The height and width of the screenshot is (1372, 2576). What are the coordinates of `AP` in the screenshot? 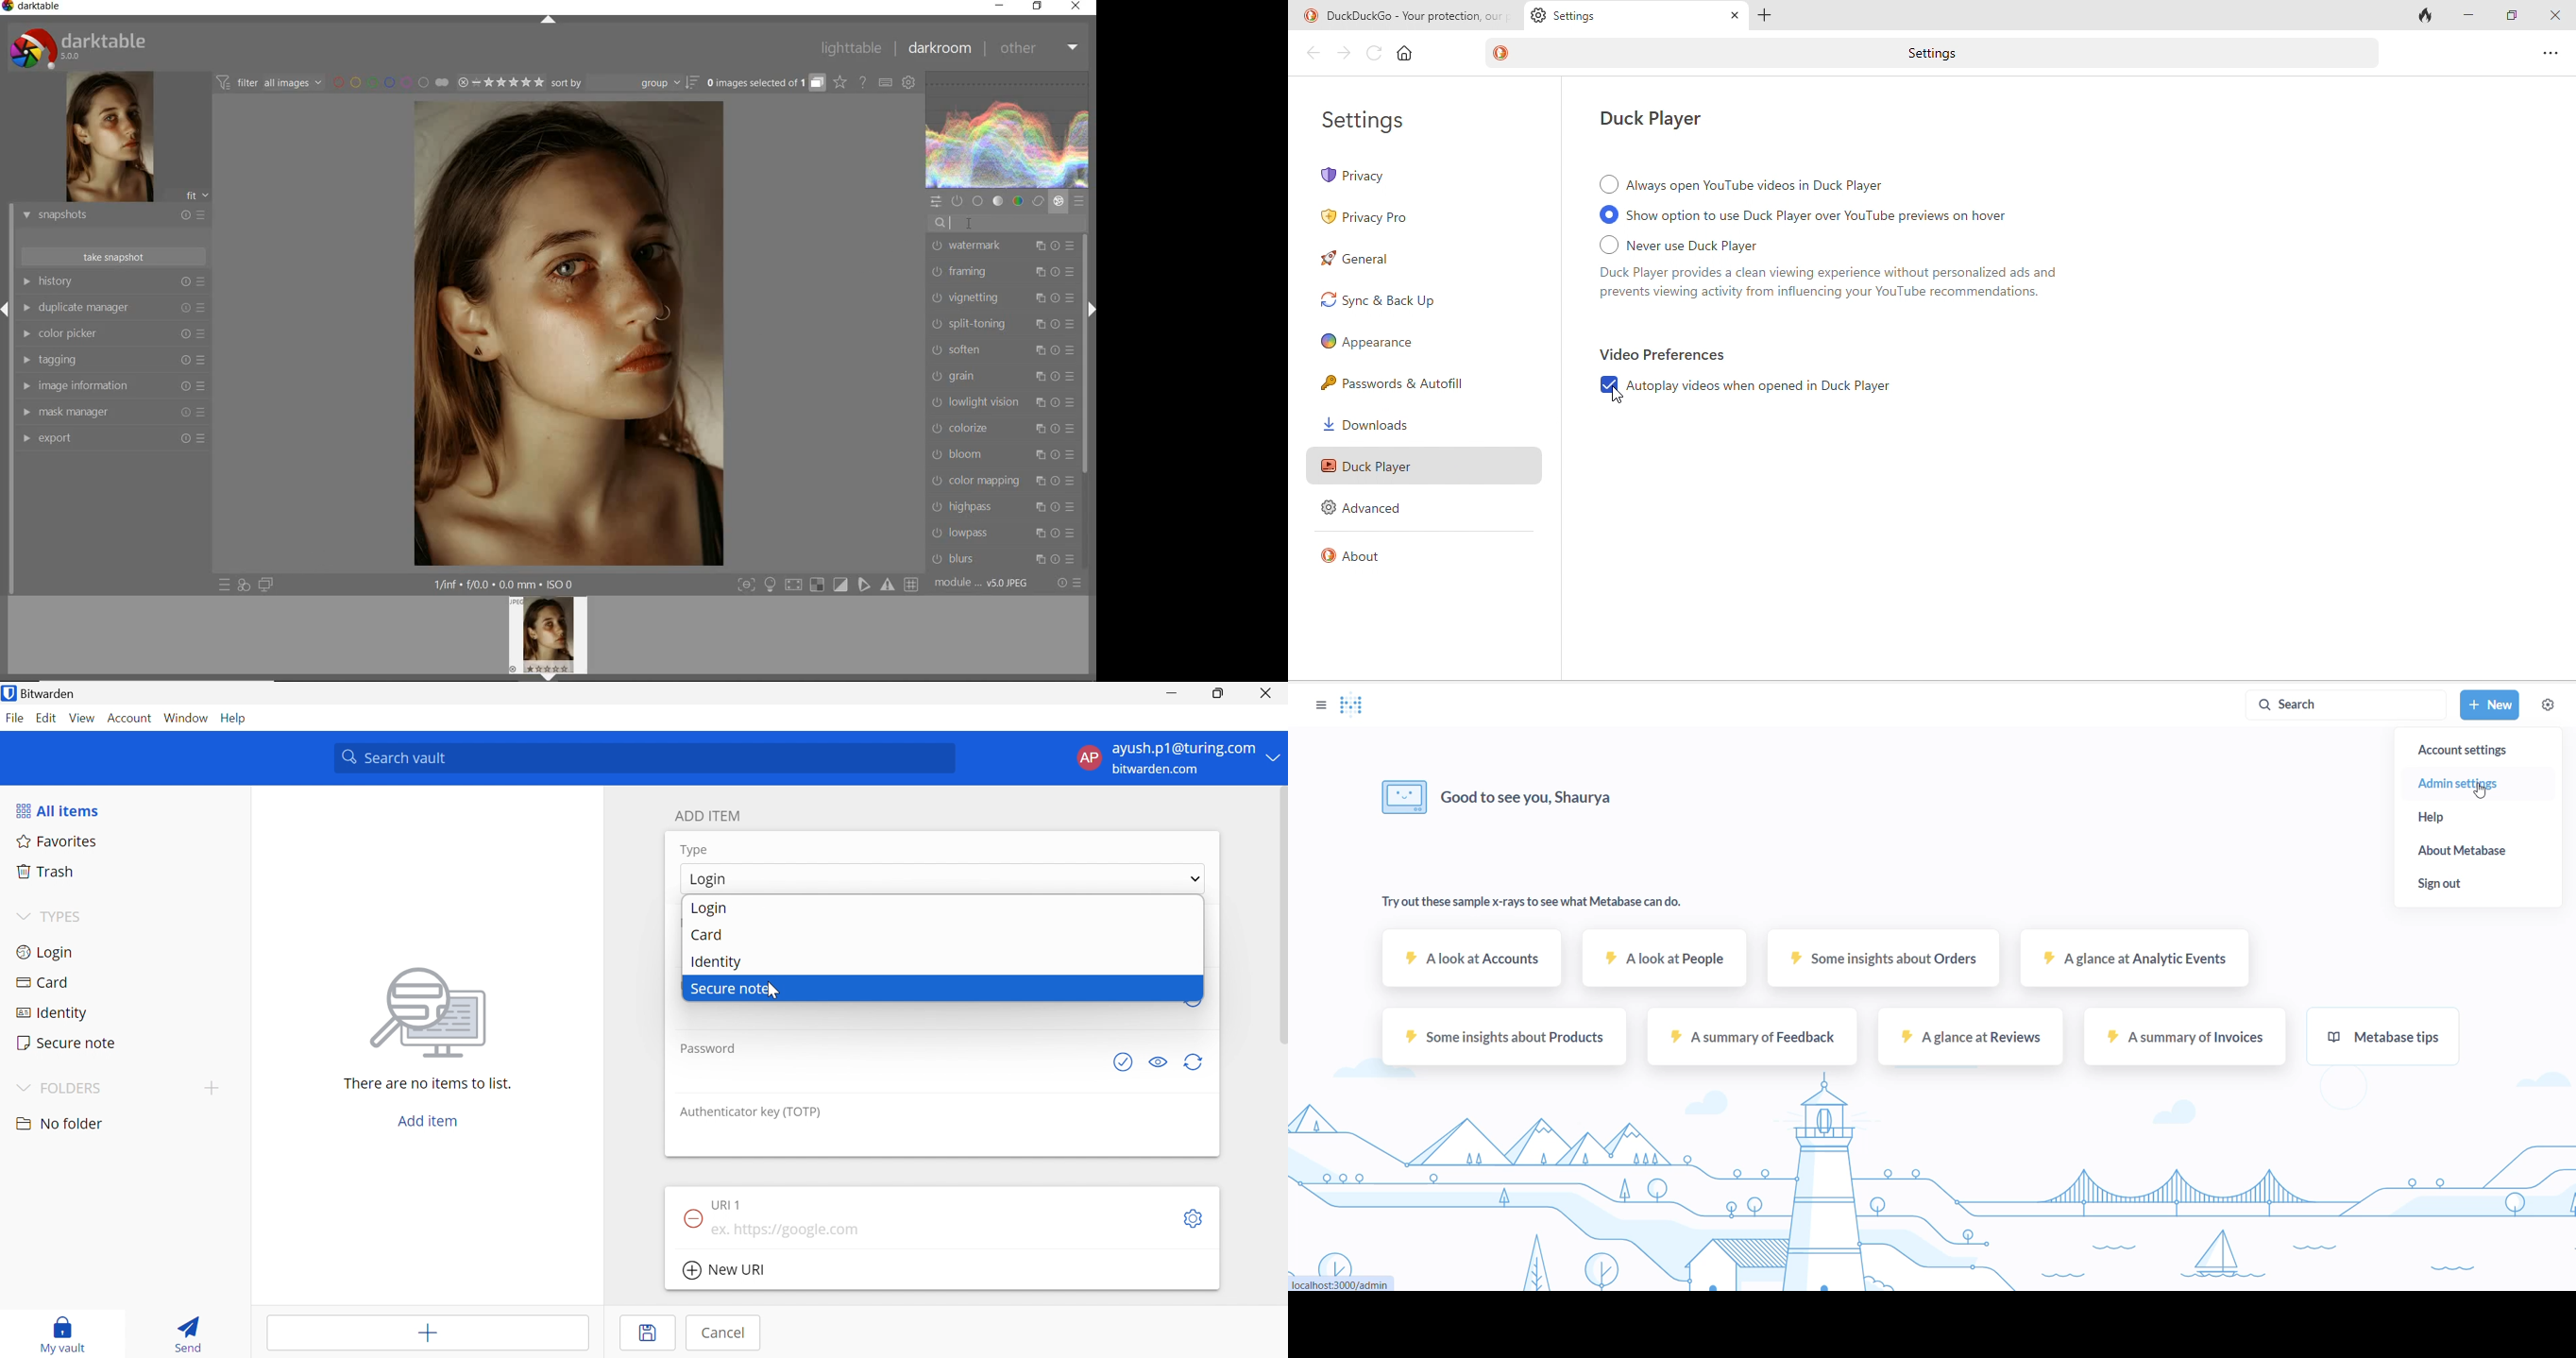 It's located at (1087, 757).